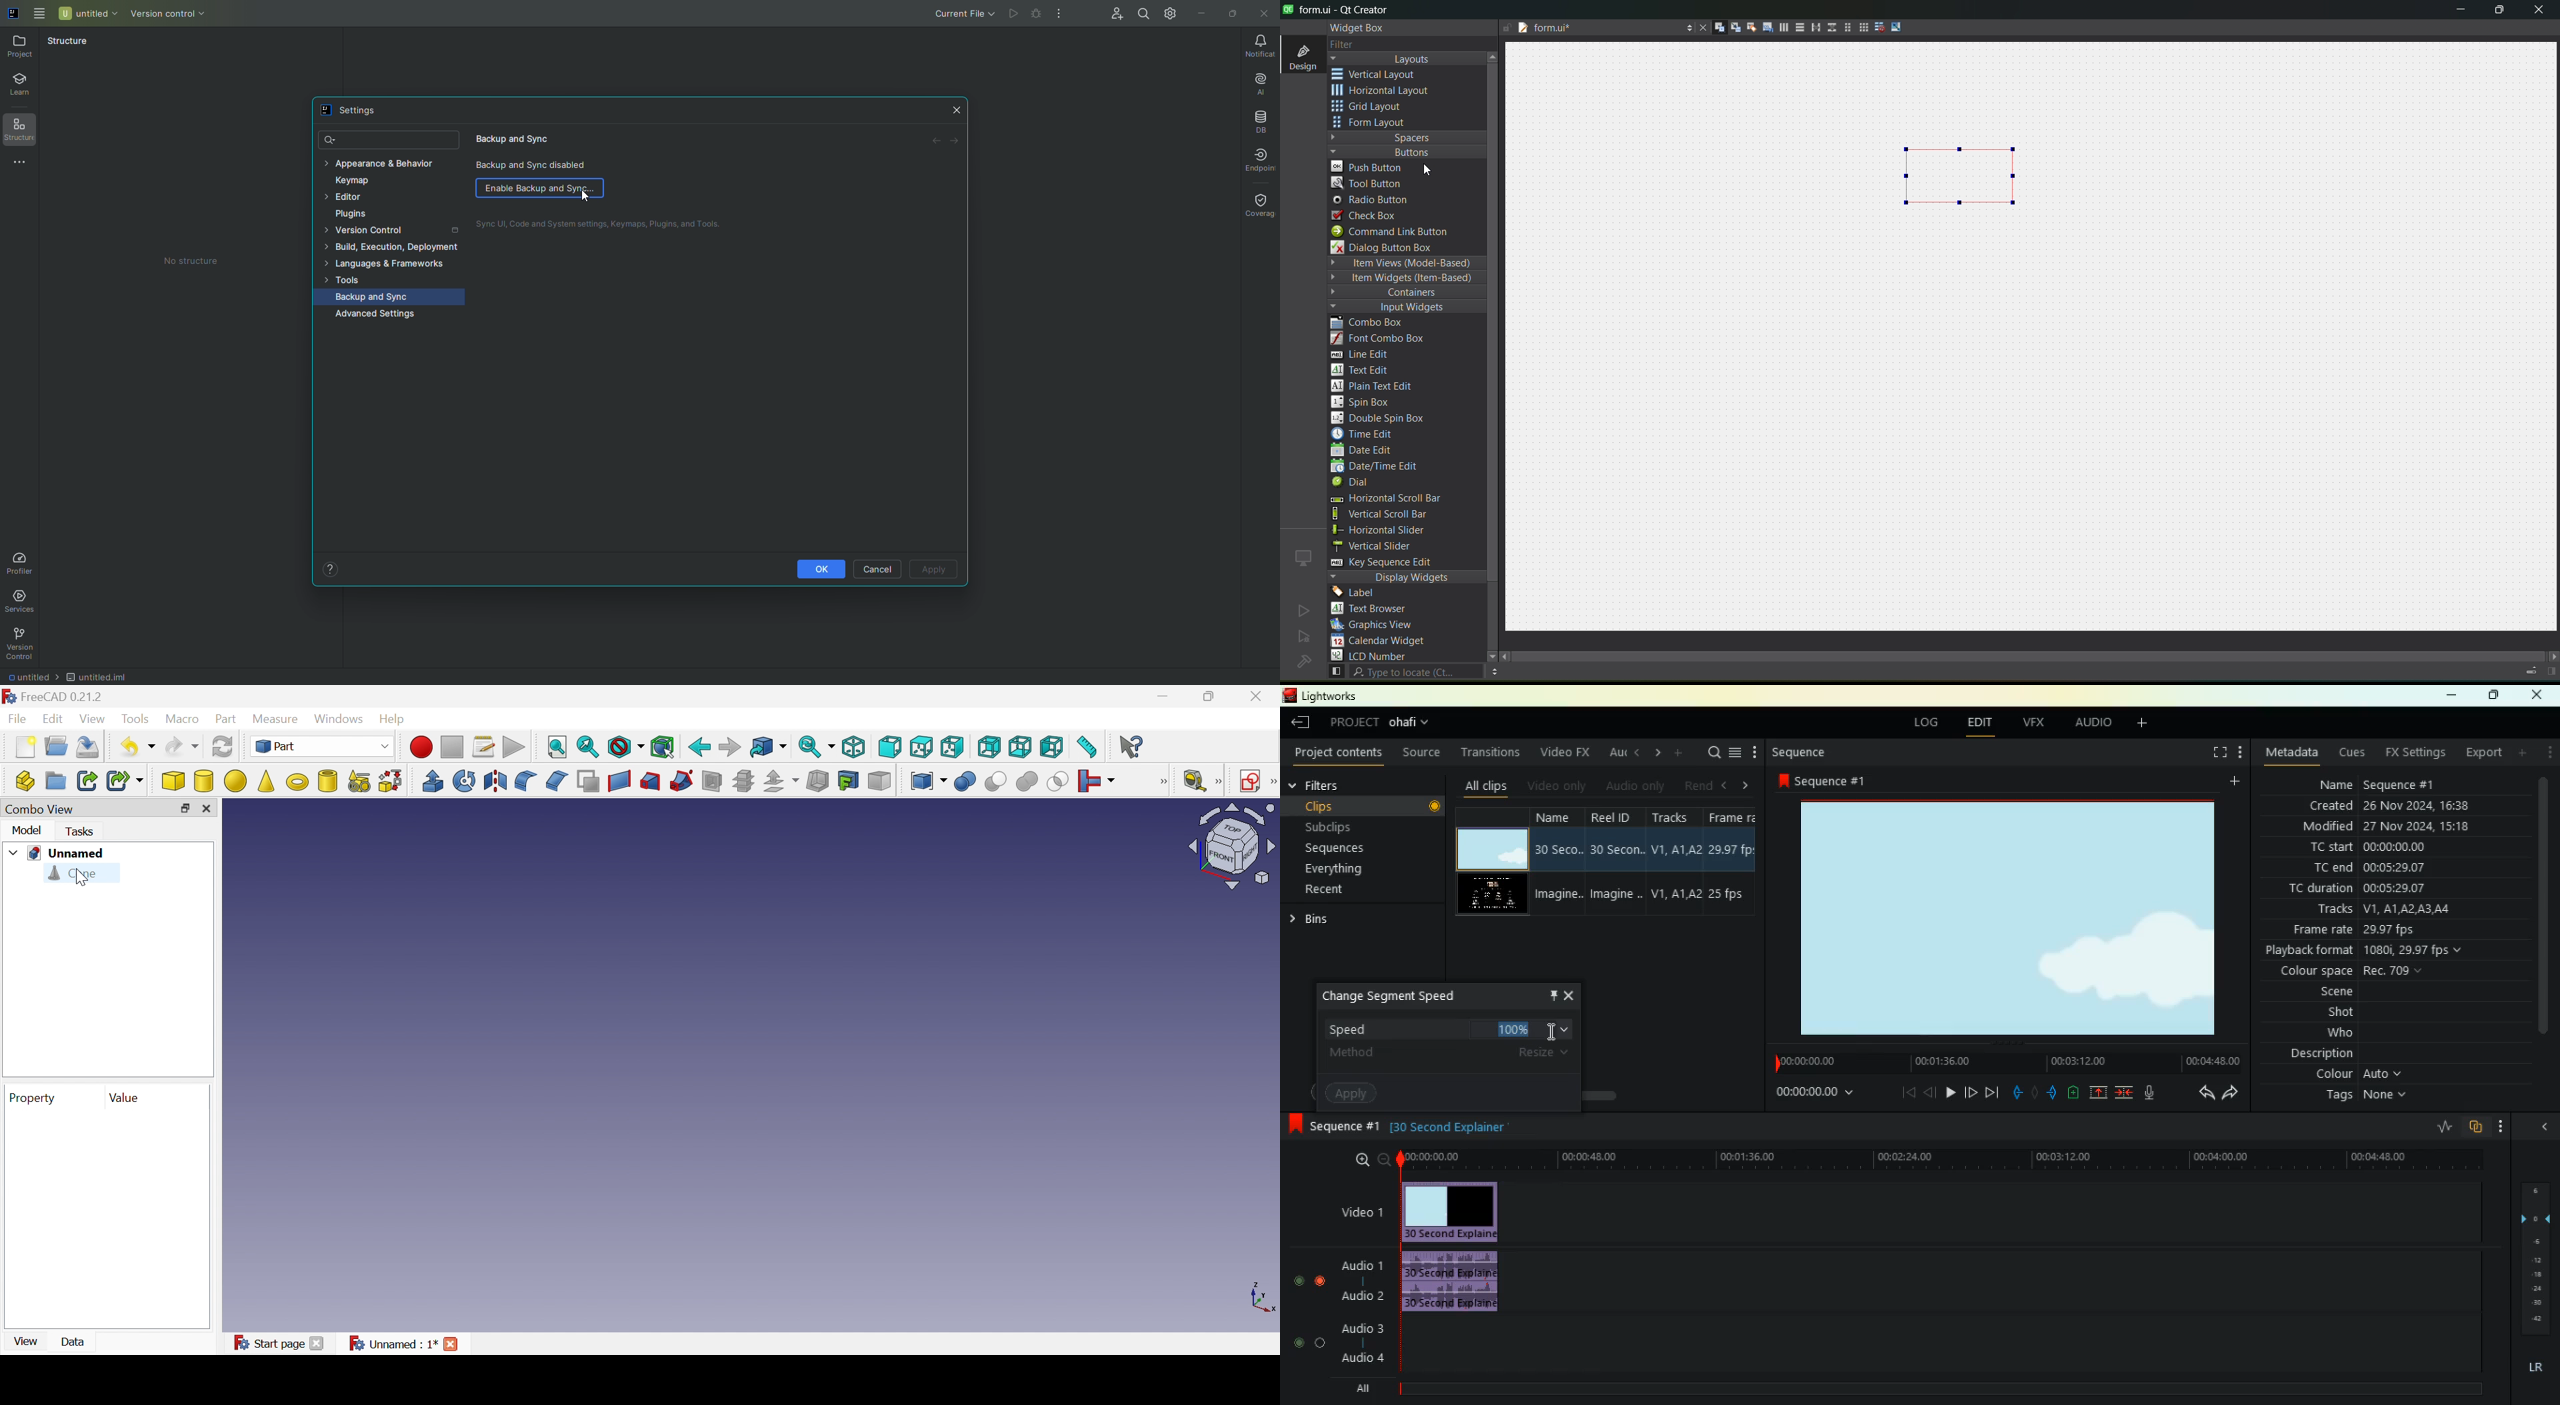  Describe the element at coordinates (2391, 805) in the screenshot. I see `created` at that location.